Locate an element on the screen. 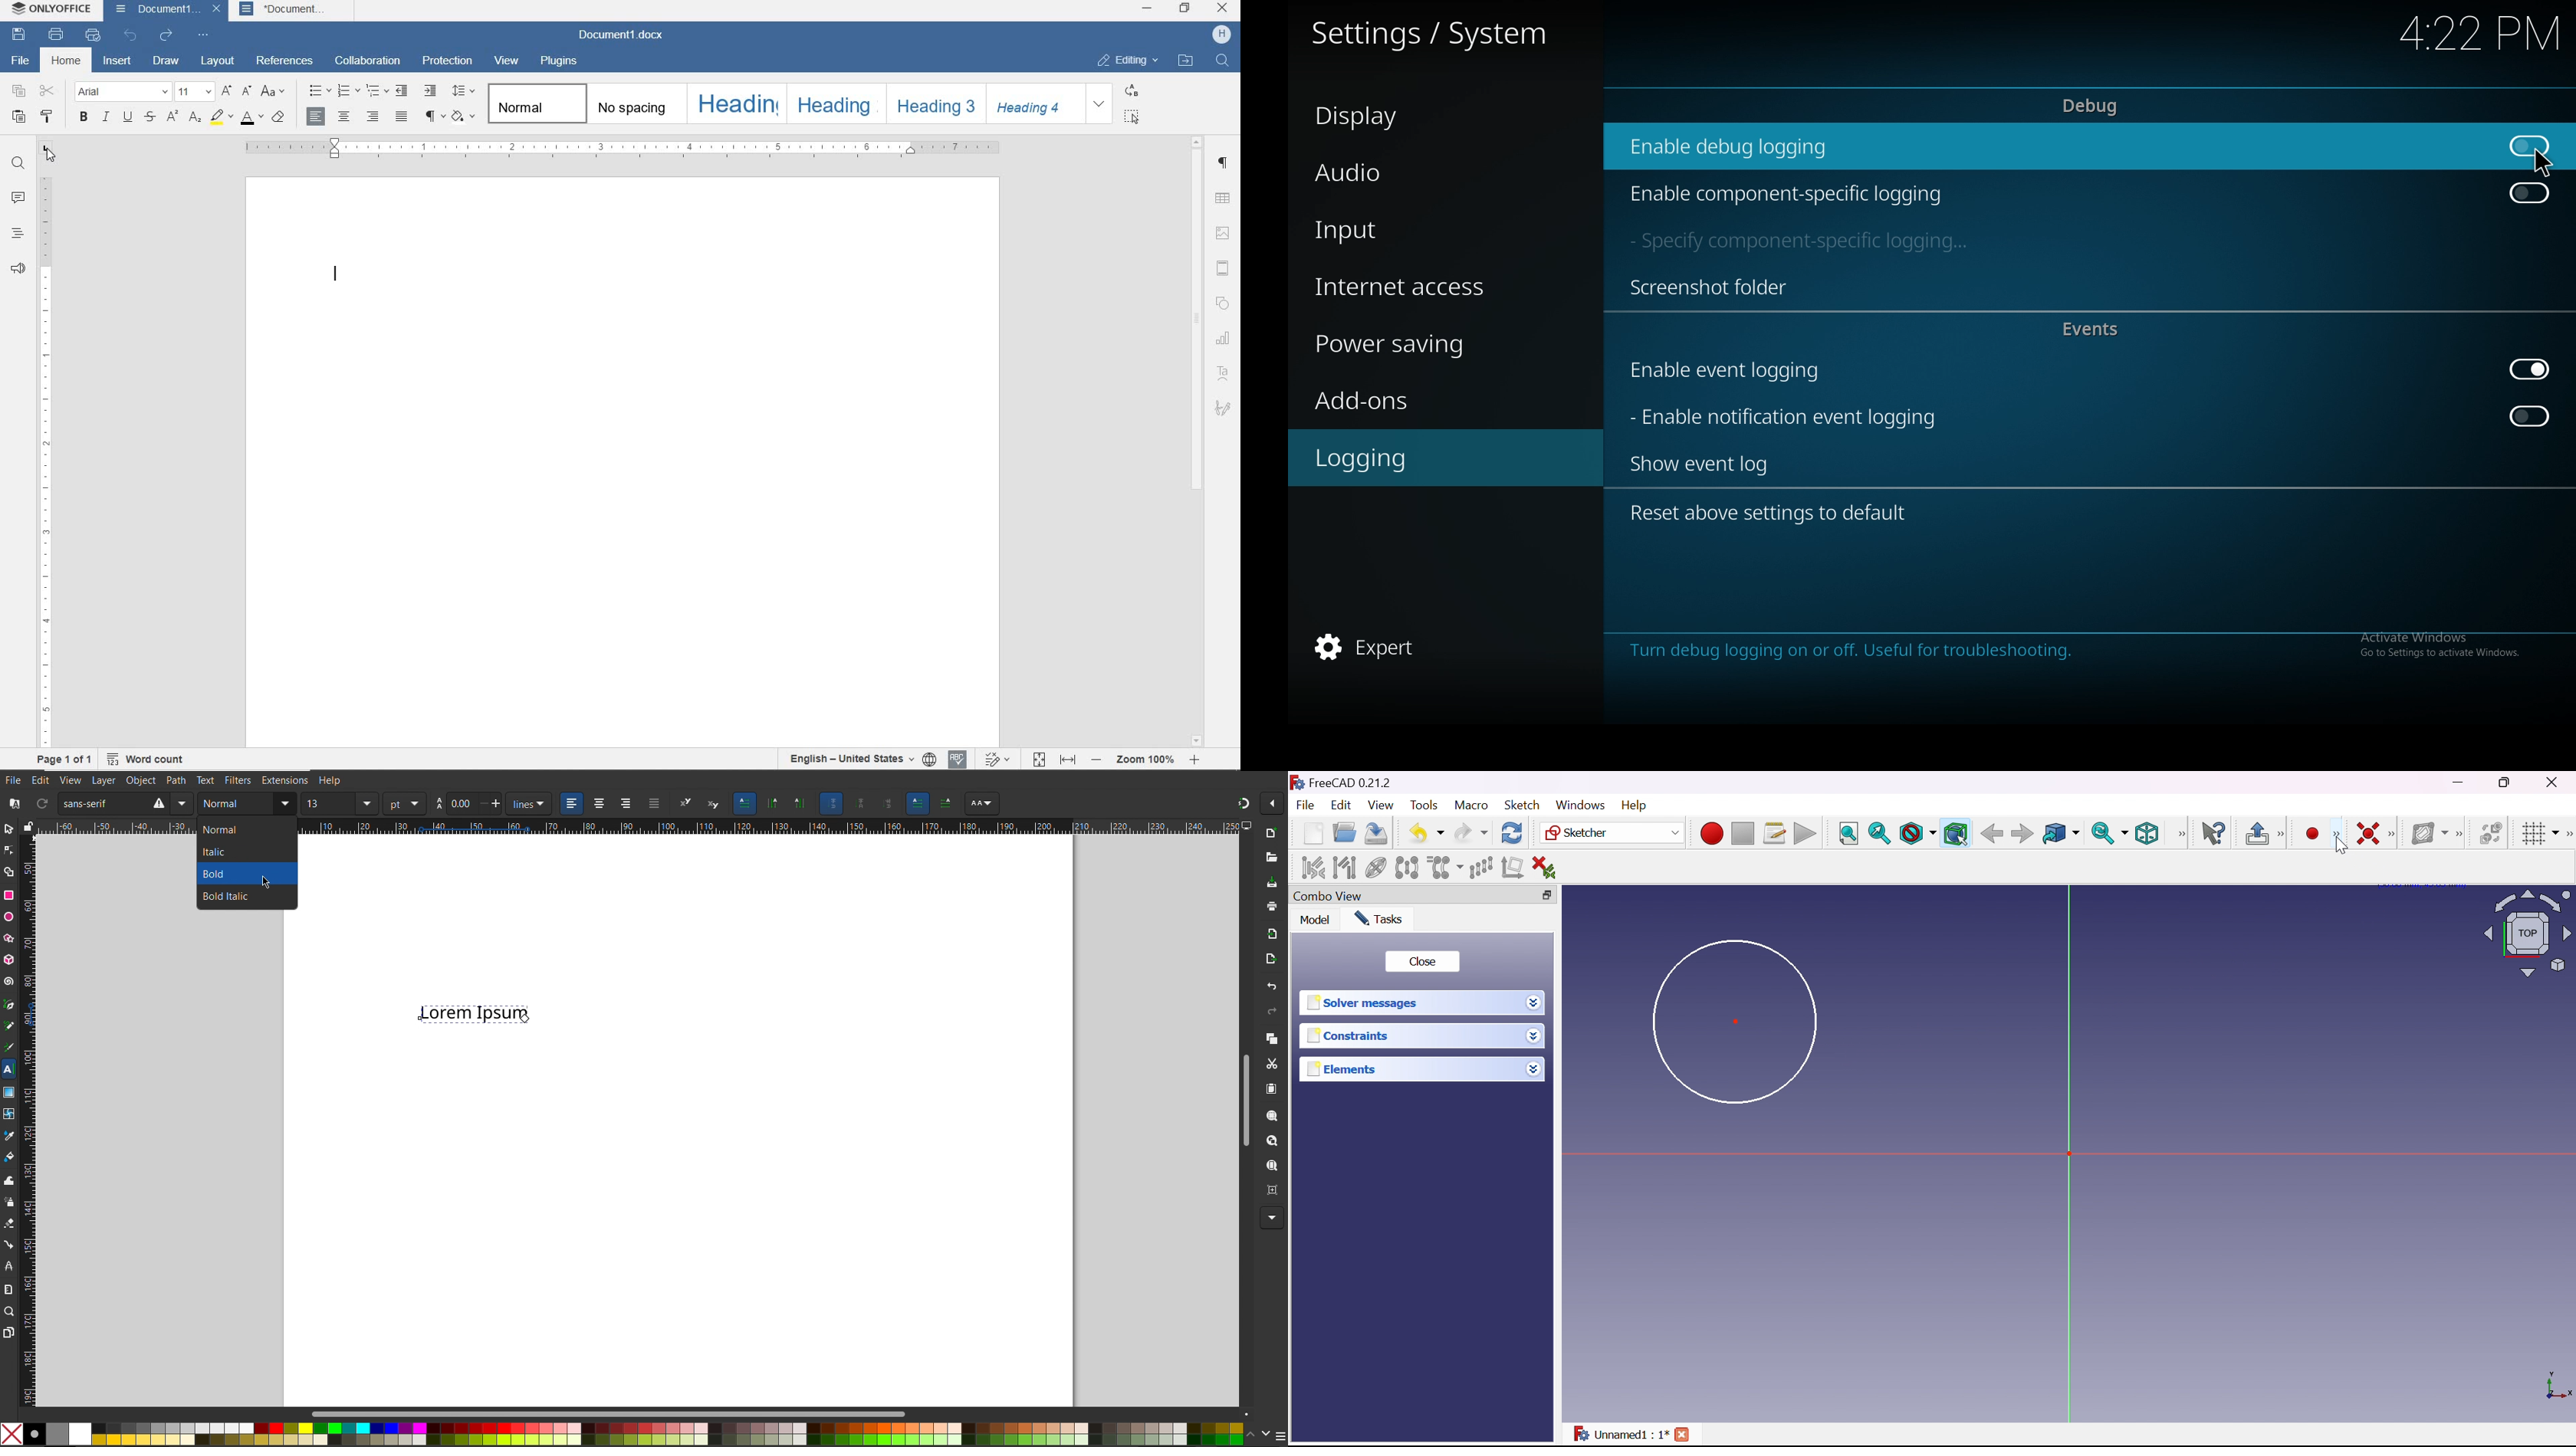  DOCUMENT1.. is located at coordinates (154, 10).